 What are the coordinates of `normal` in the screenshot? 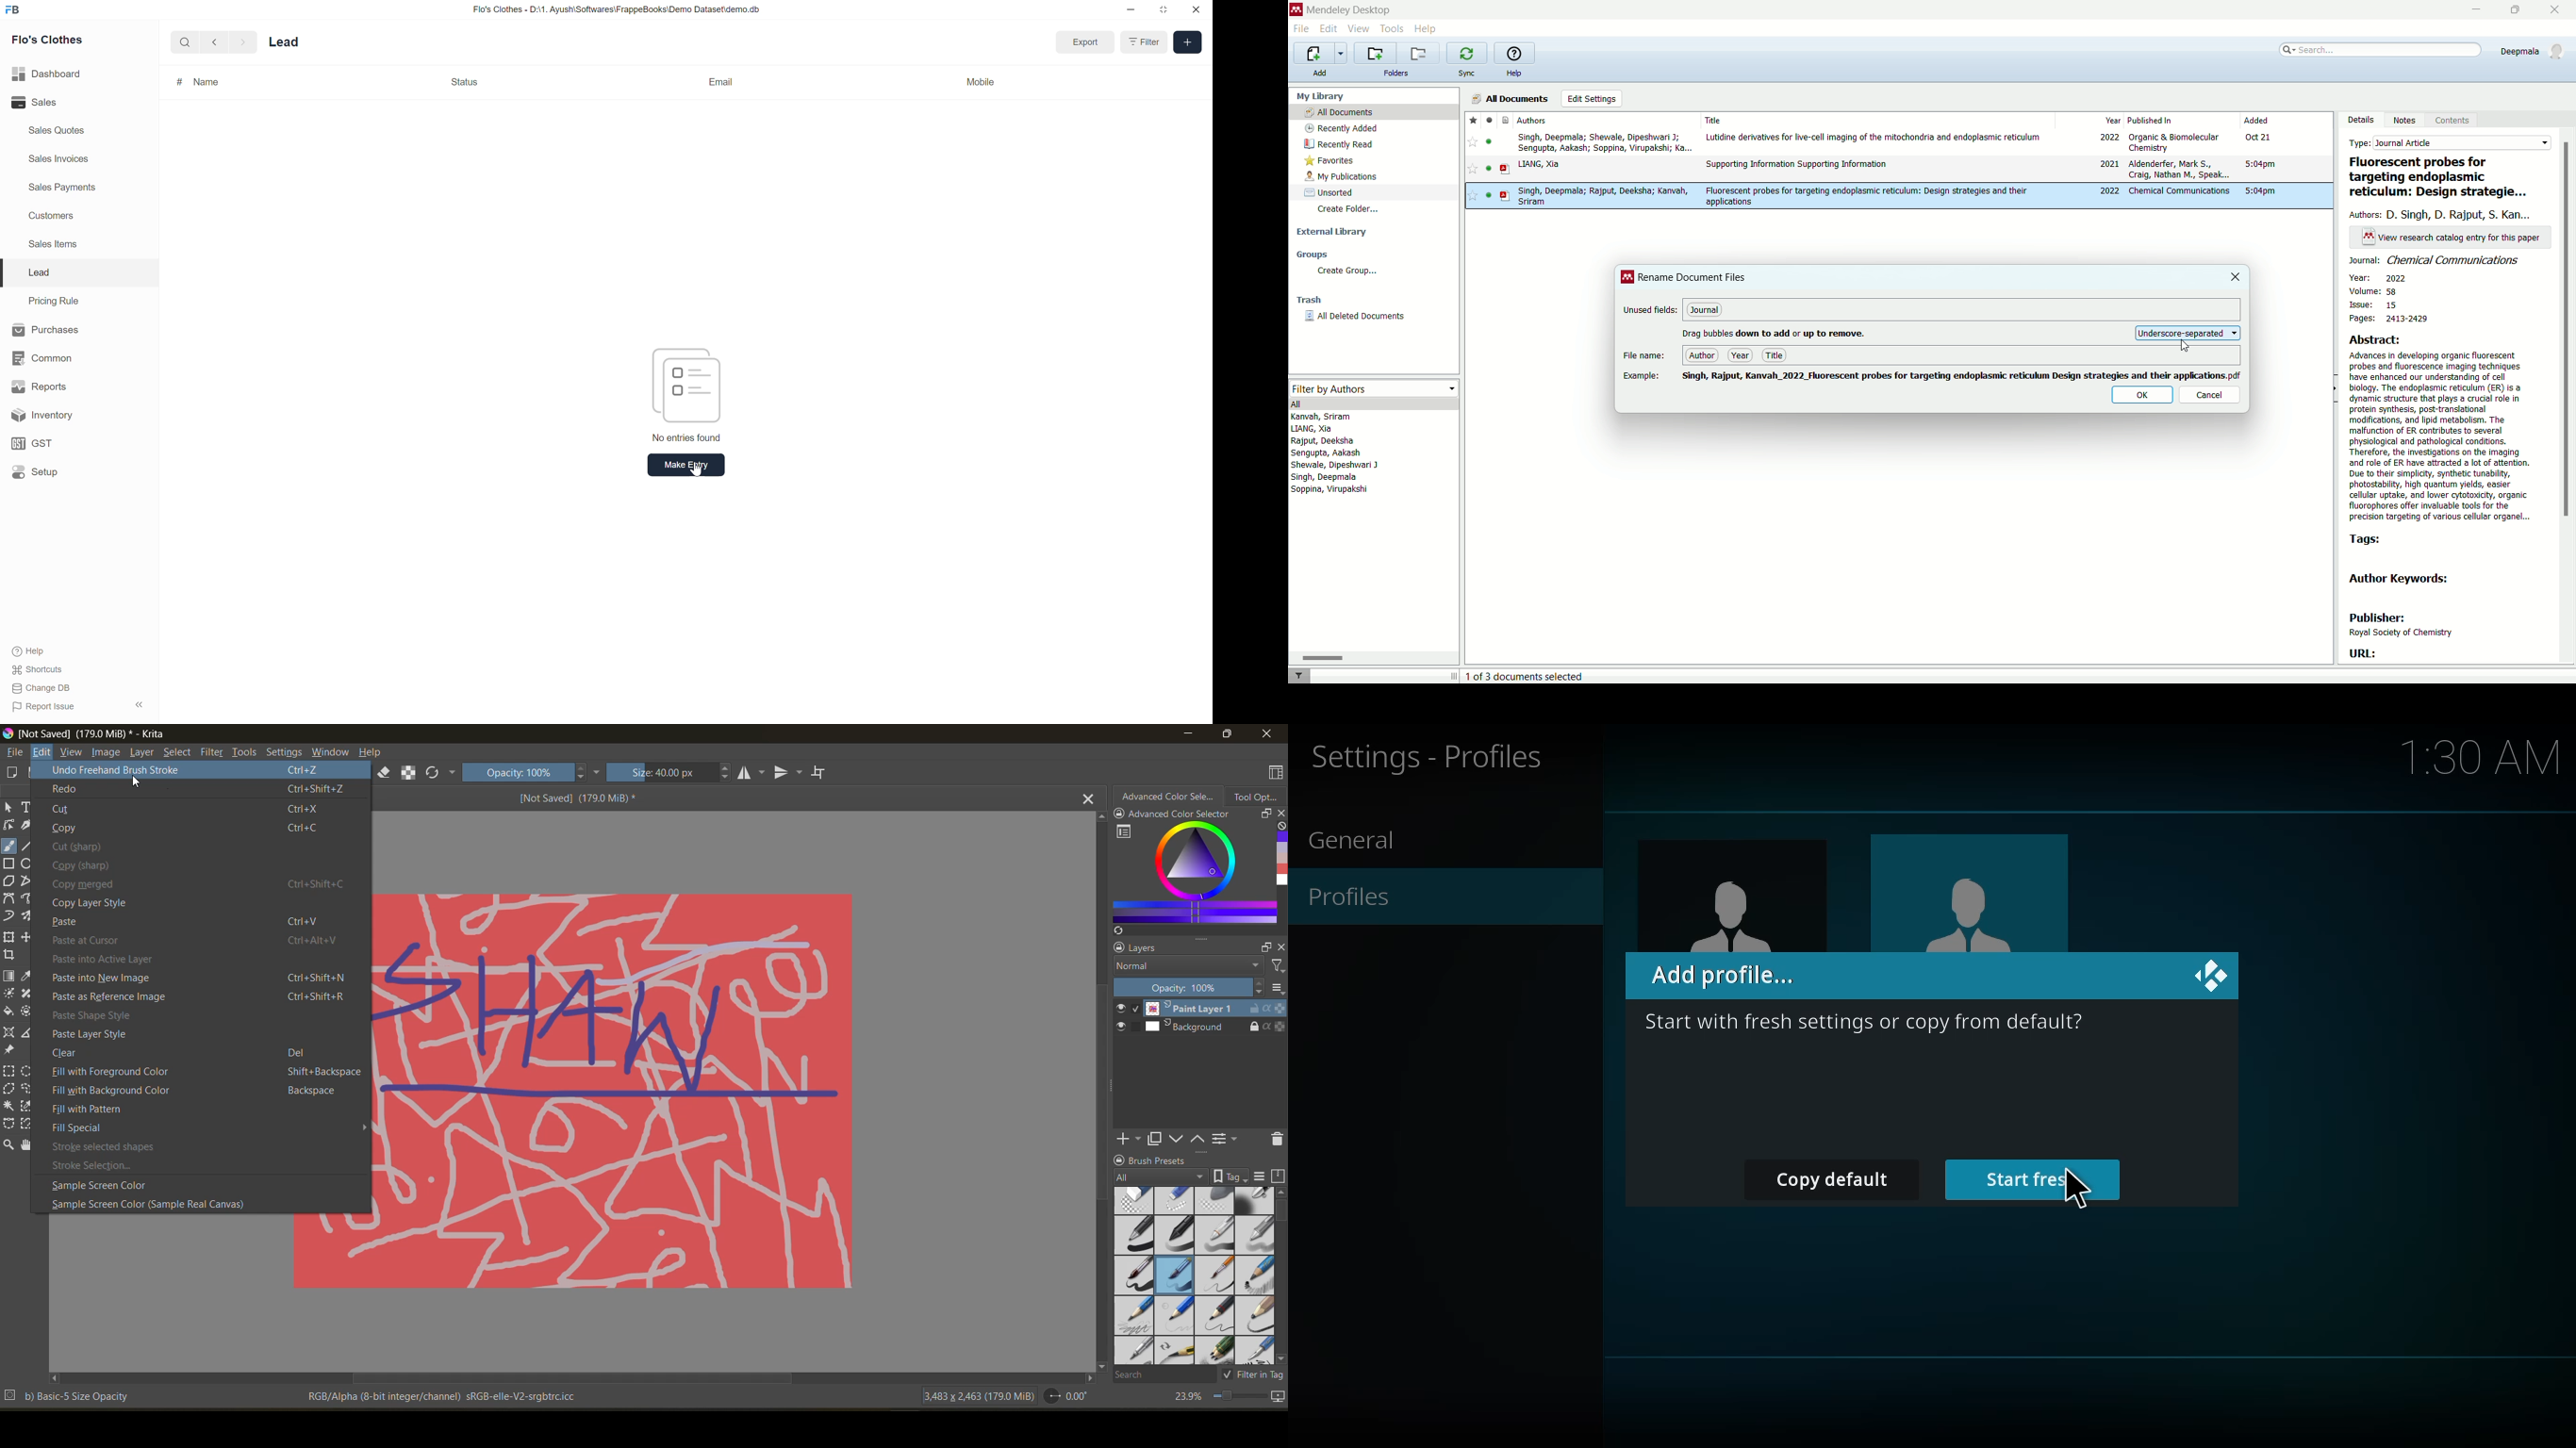 It's located at (1185, 967).